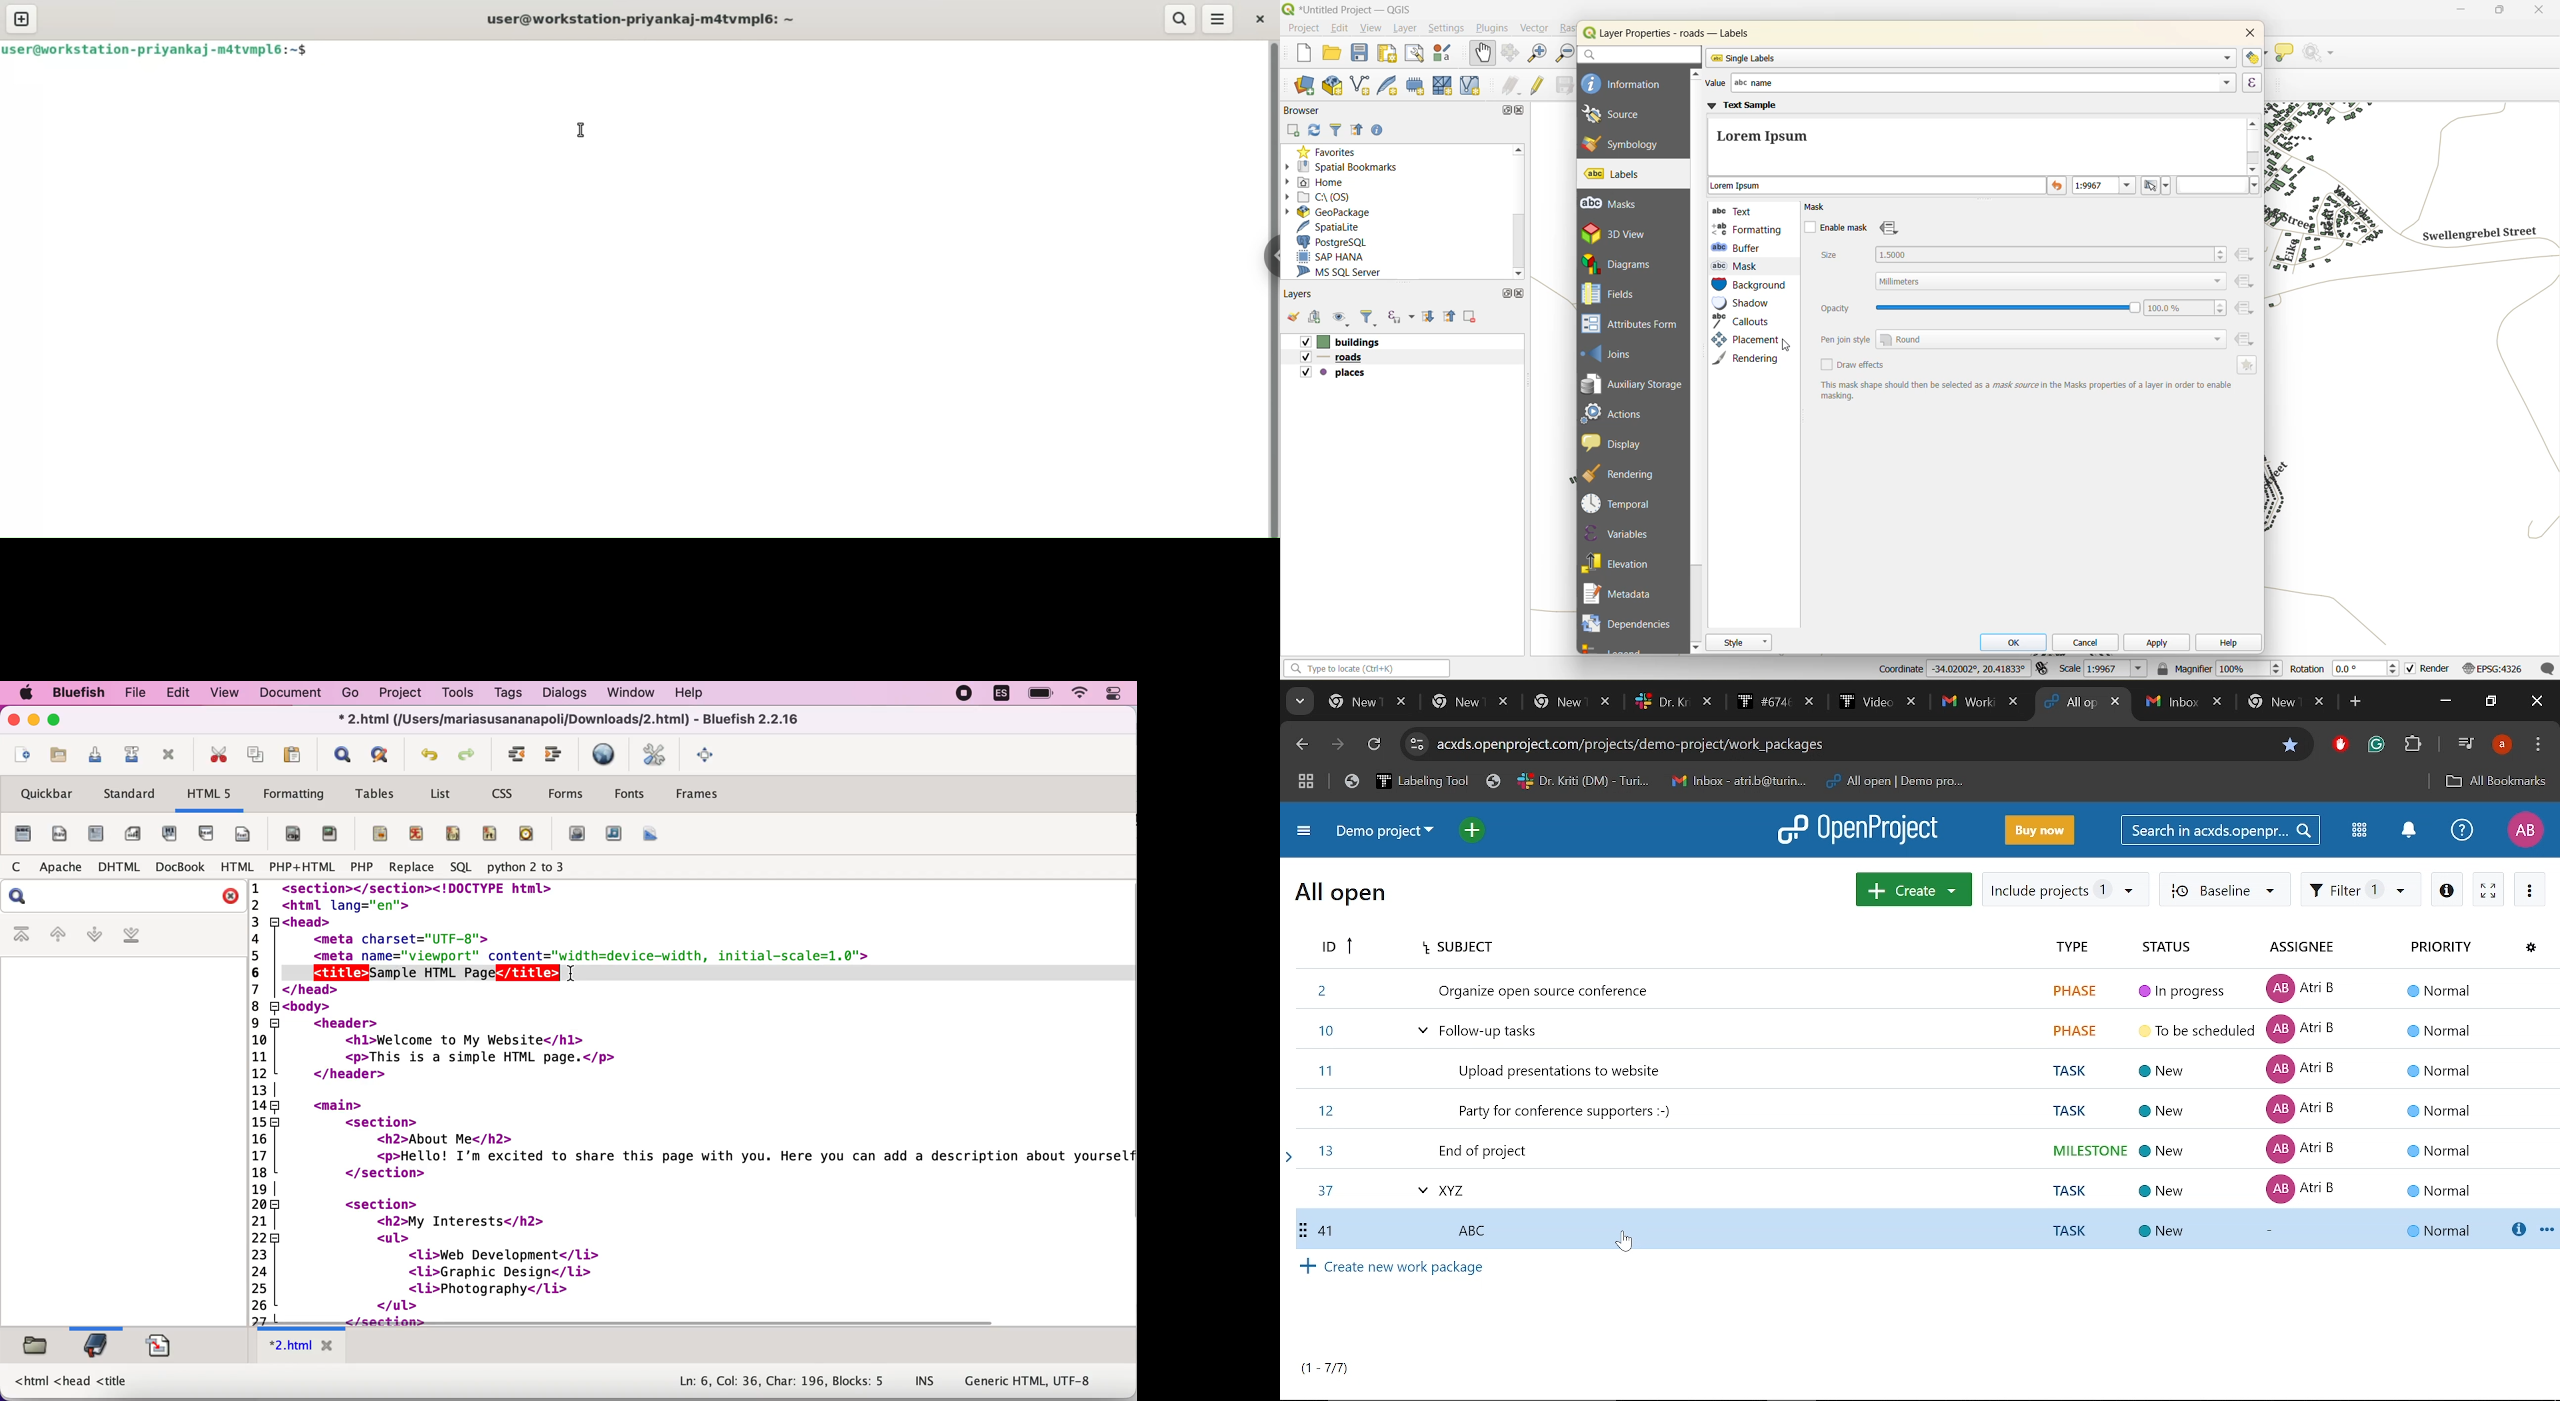 This screenshot has width=2576, height=1428. What do you see at coordinates (2246, 34) in the screenshot?
I see `close` at bounding box center [2246, 34].